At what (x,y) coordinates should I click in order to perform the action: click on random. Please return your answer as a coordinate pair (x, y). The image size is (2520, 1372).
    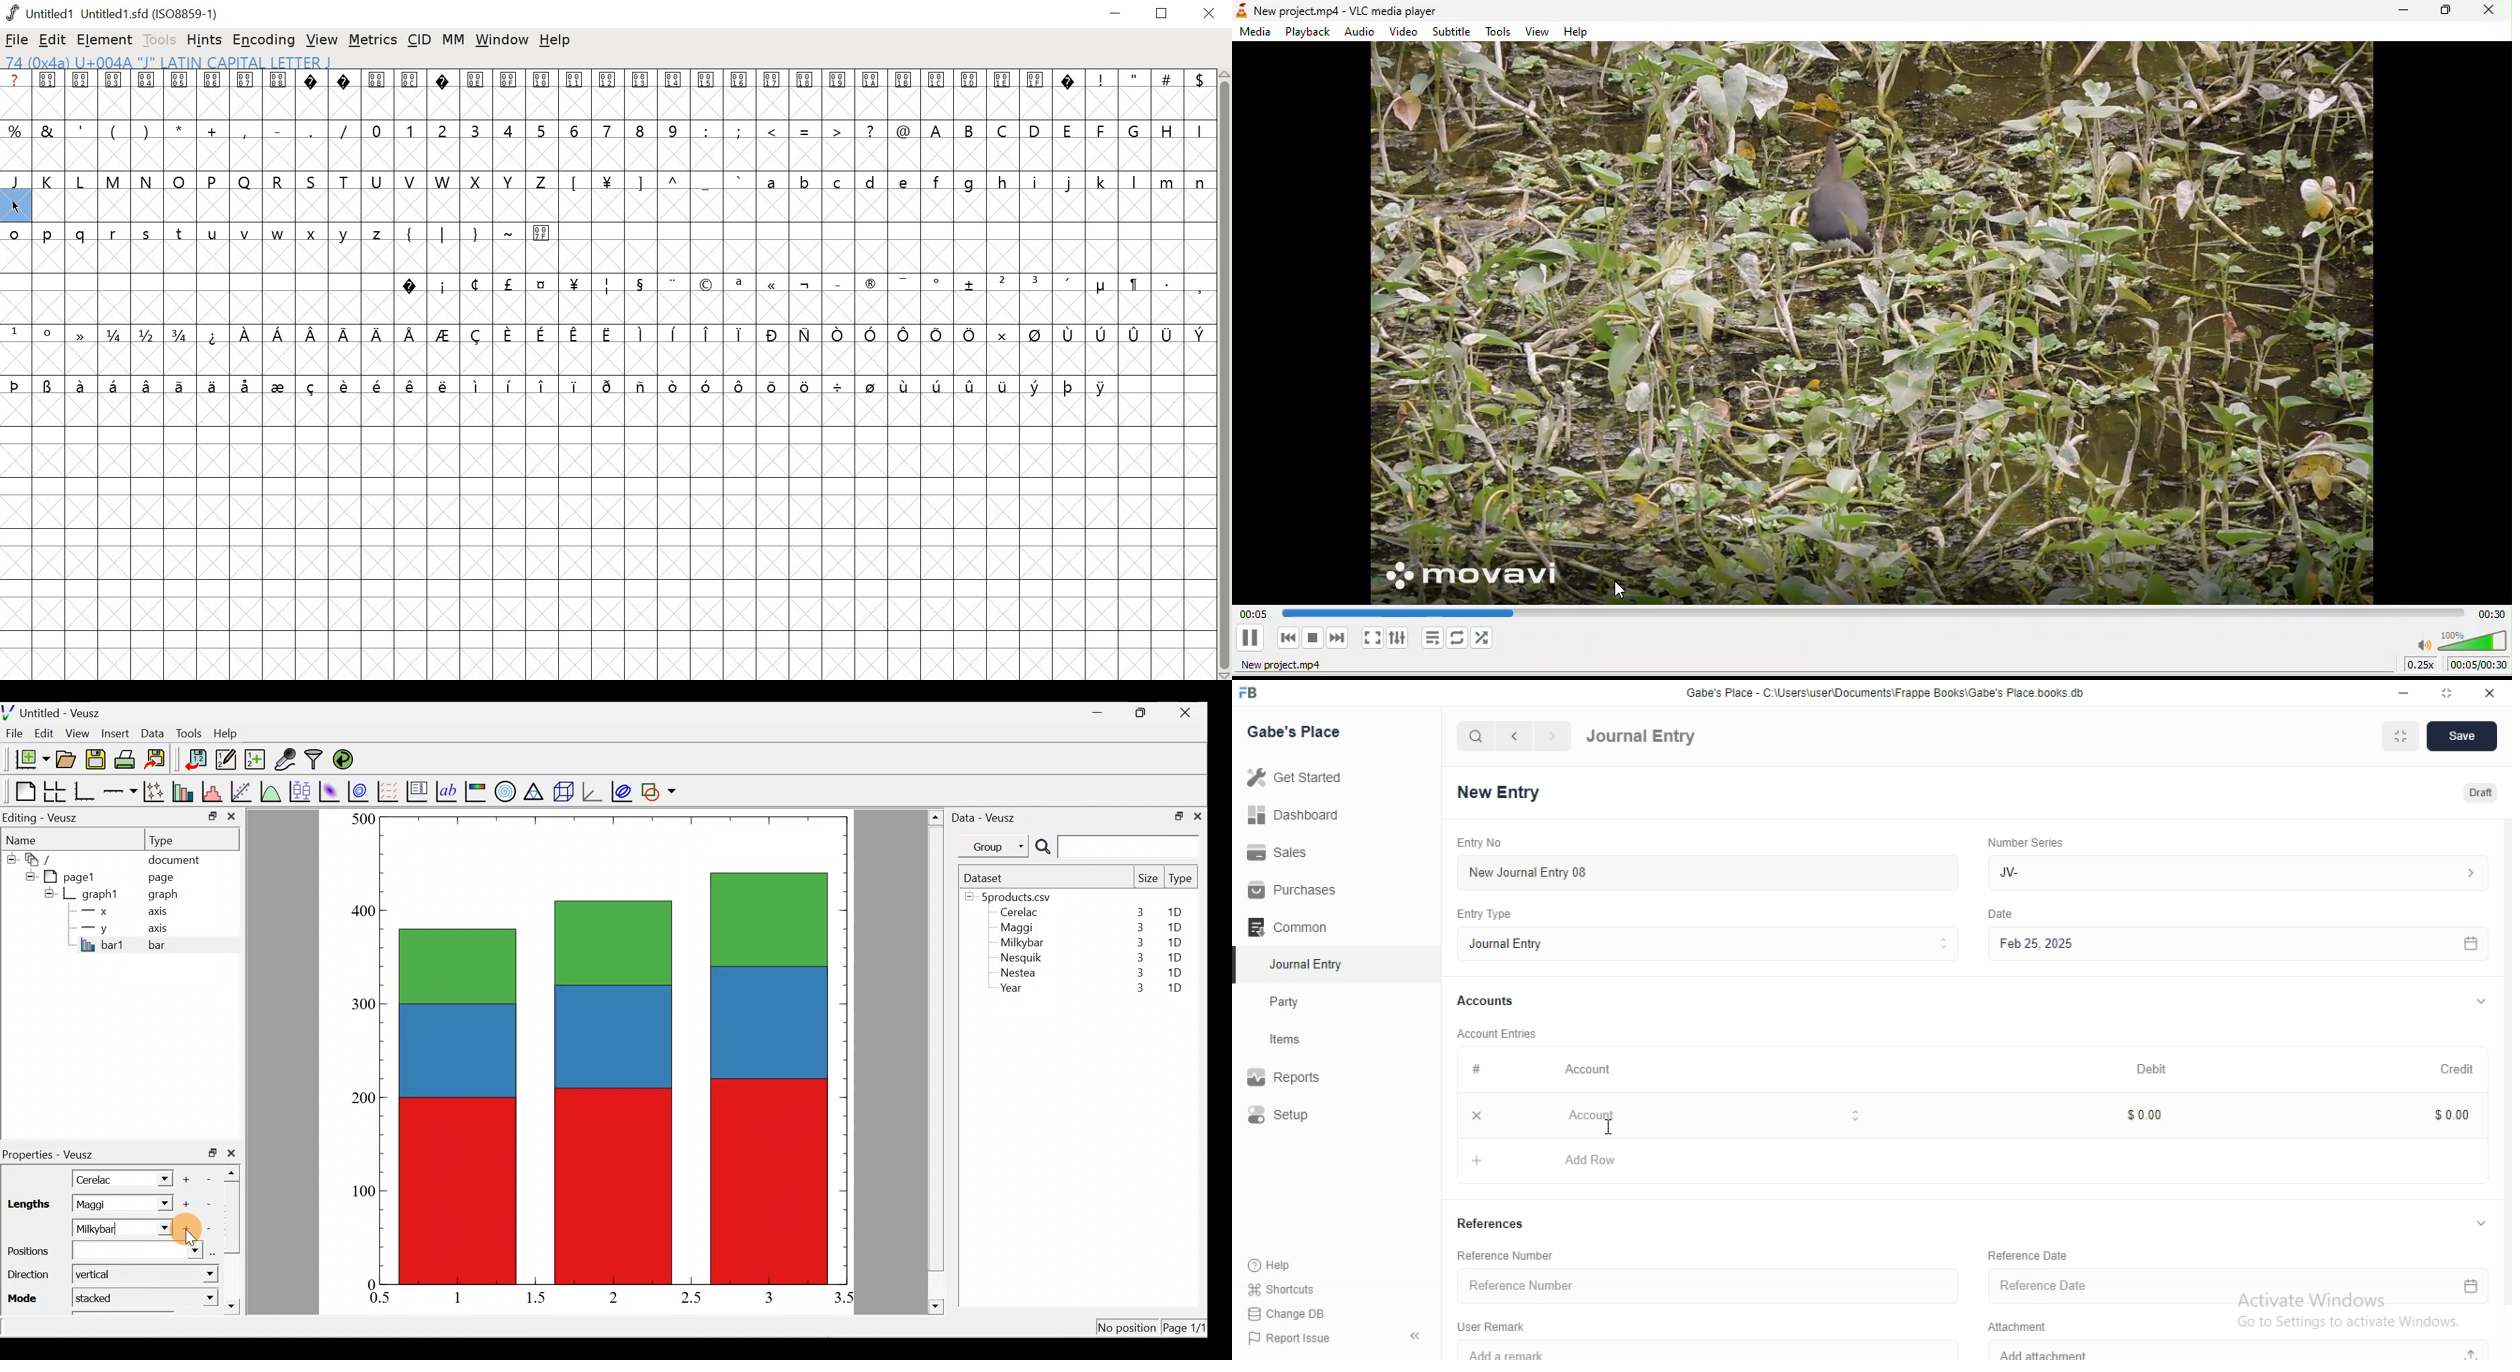
    Looking at the image, I should click on (1489, 640).